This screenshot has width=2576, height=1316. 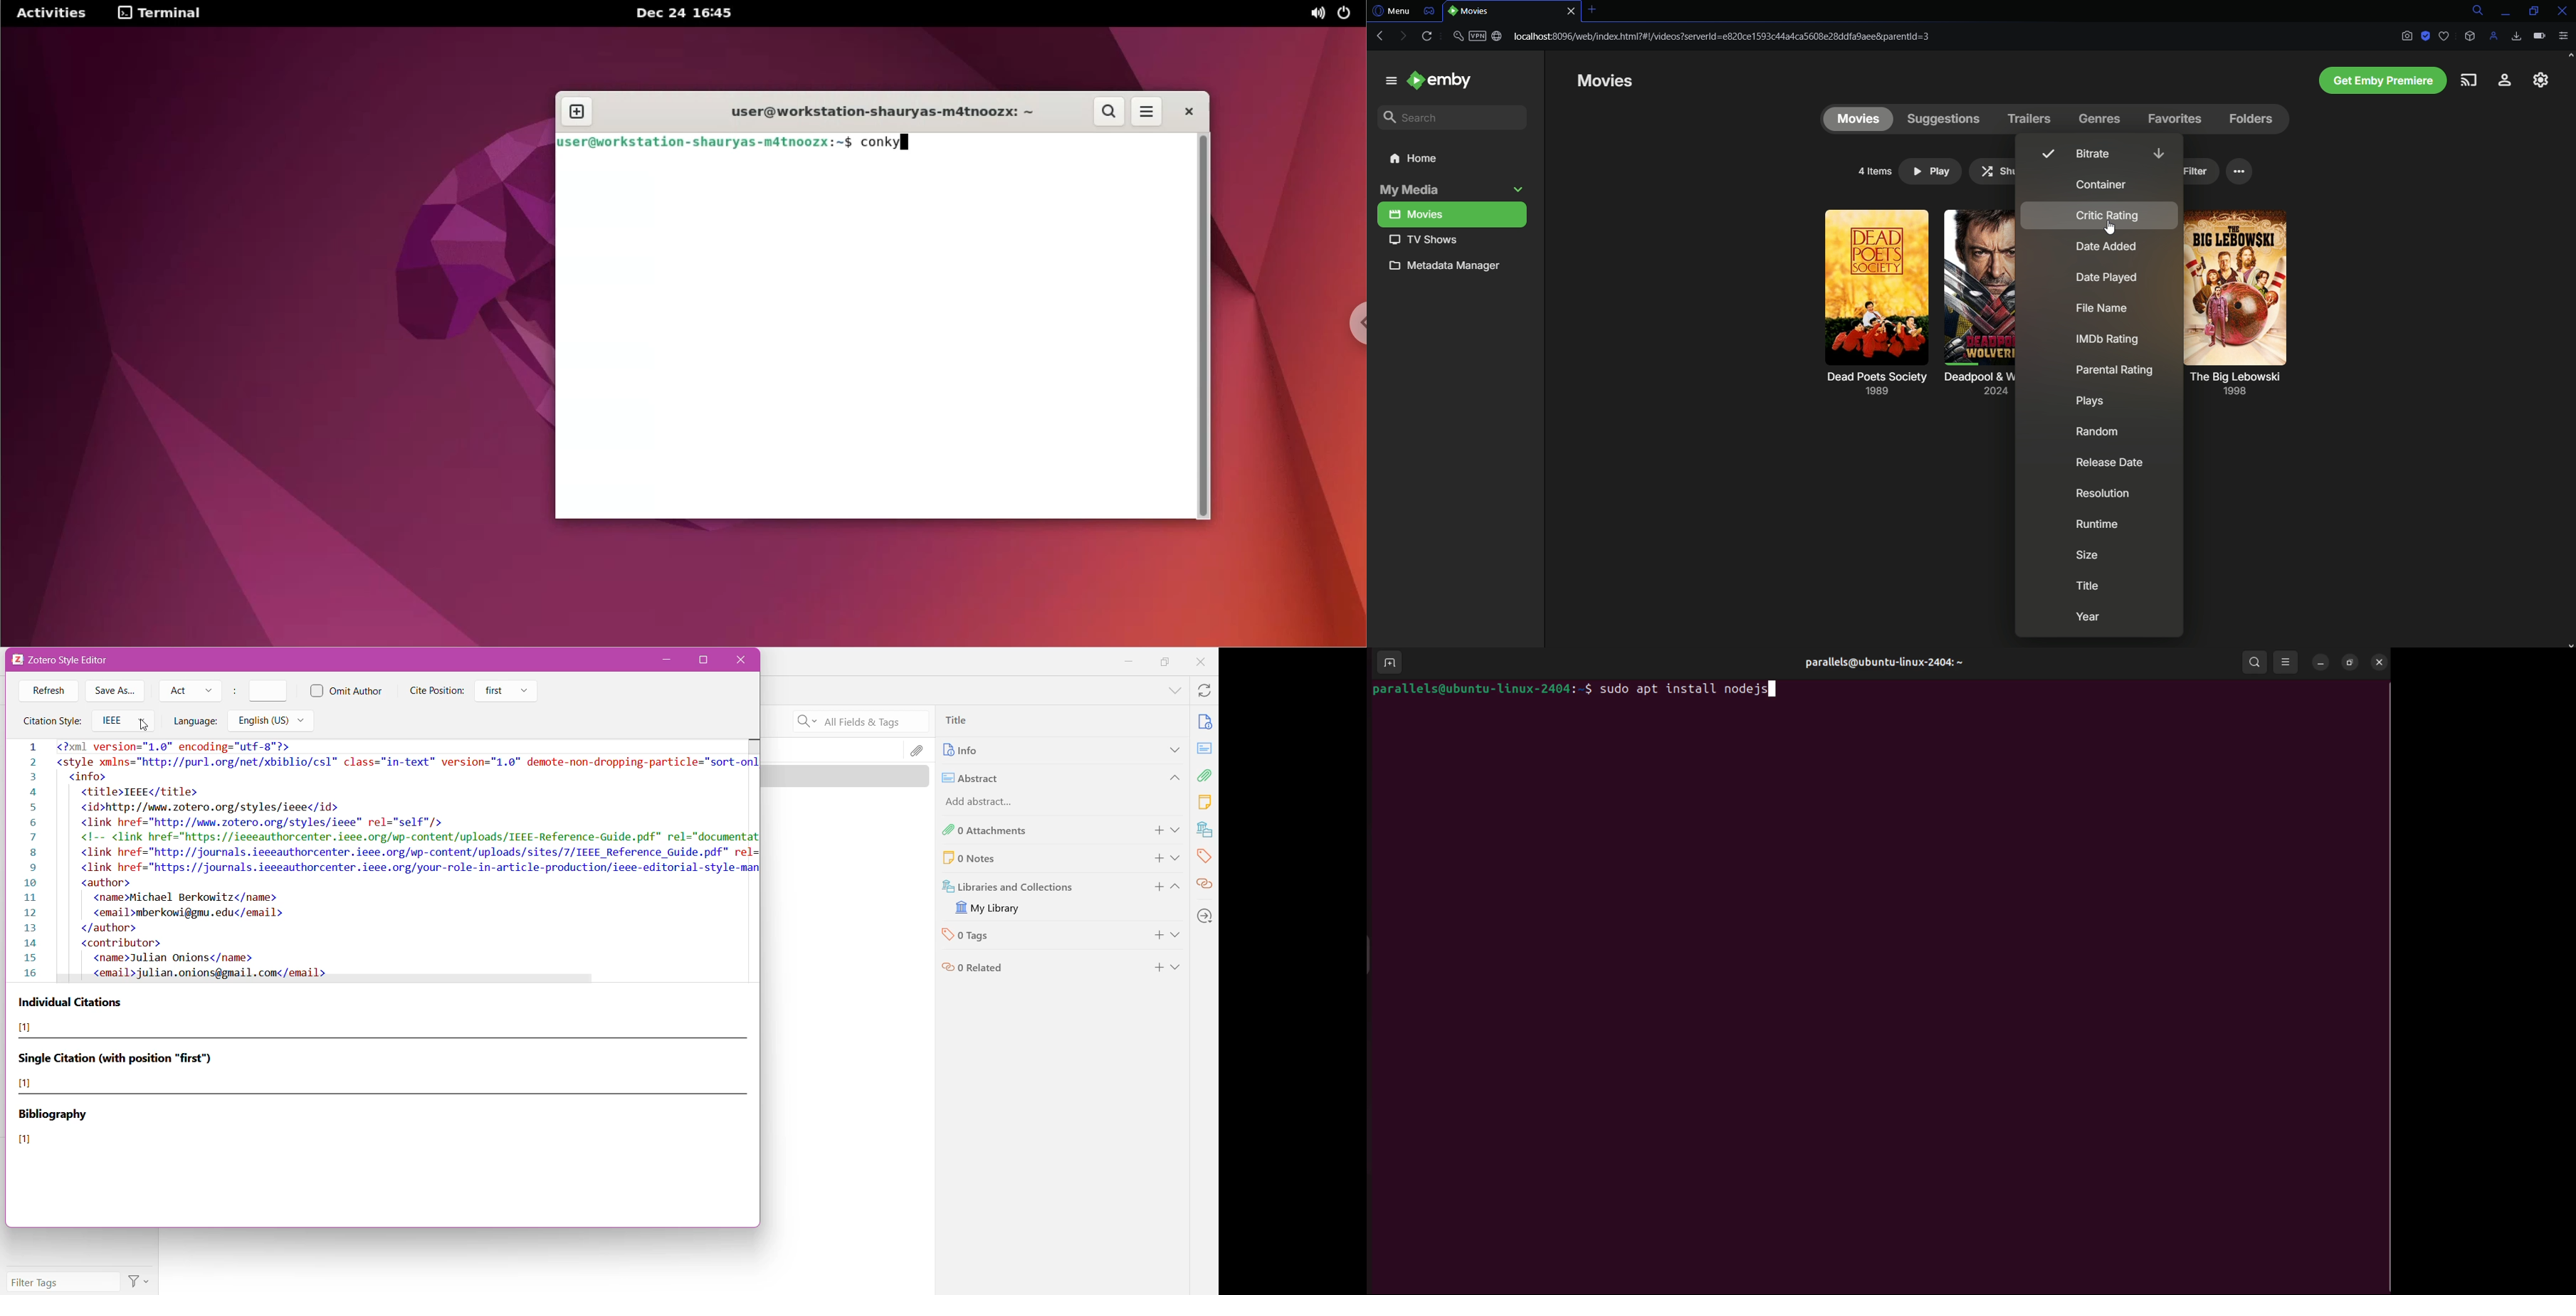 What do you see at coordinates (2104, 250) in the screenshot?
I see `Date Added` at bounding box center [2104, 250].